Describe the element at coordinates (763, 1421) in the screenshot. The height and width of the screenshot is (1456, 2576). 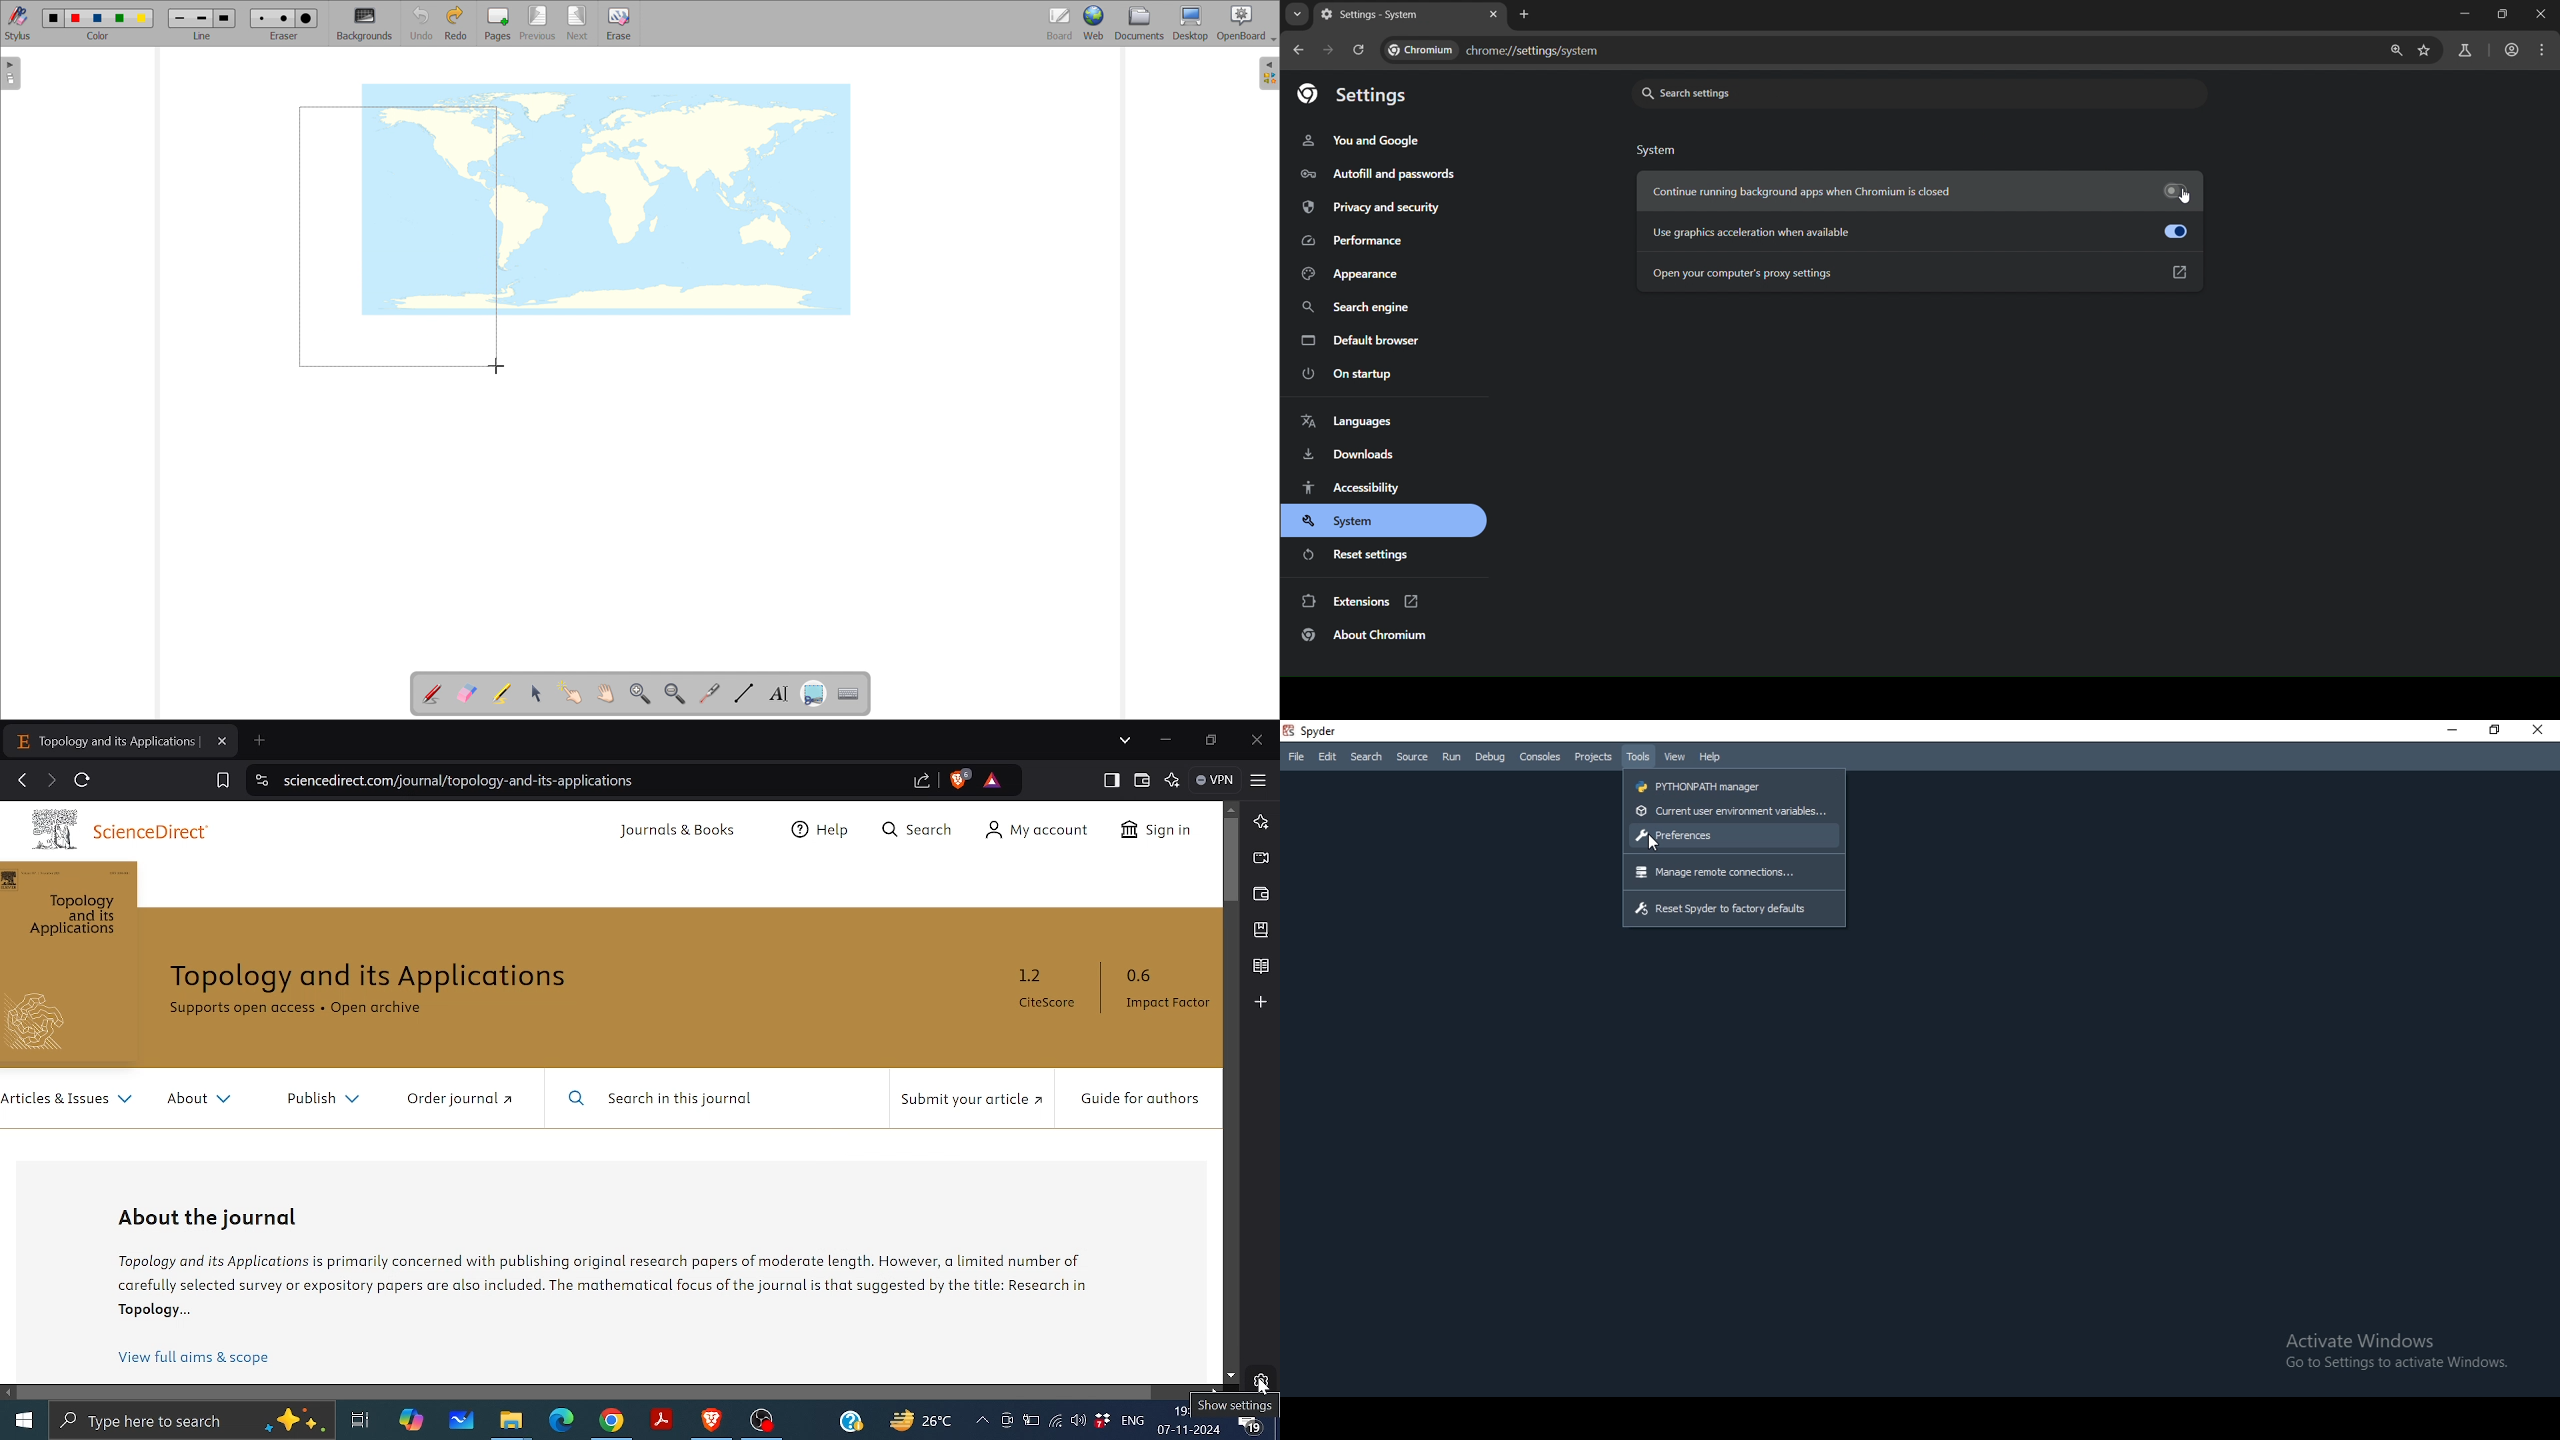
I see `OBS studio` at that location.